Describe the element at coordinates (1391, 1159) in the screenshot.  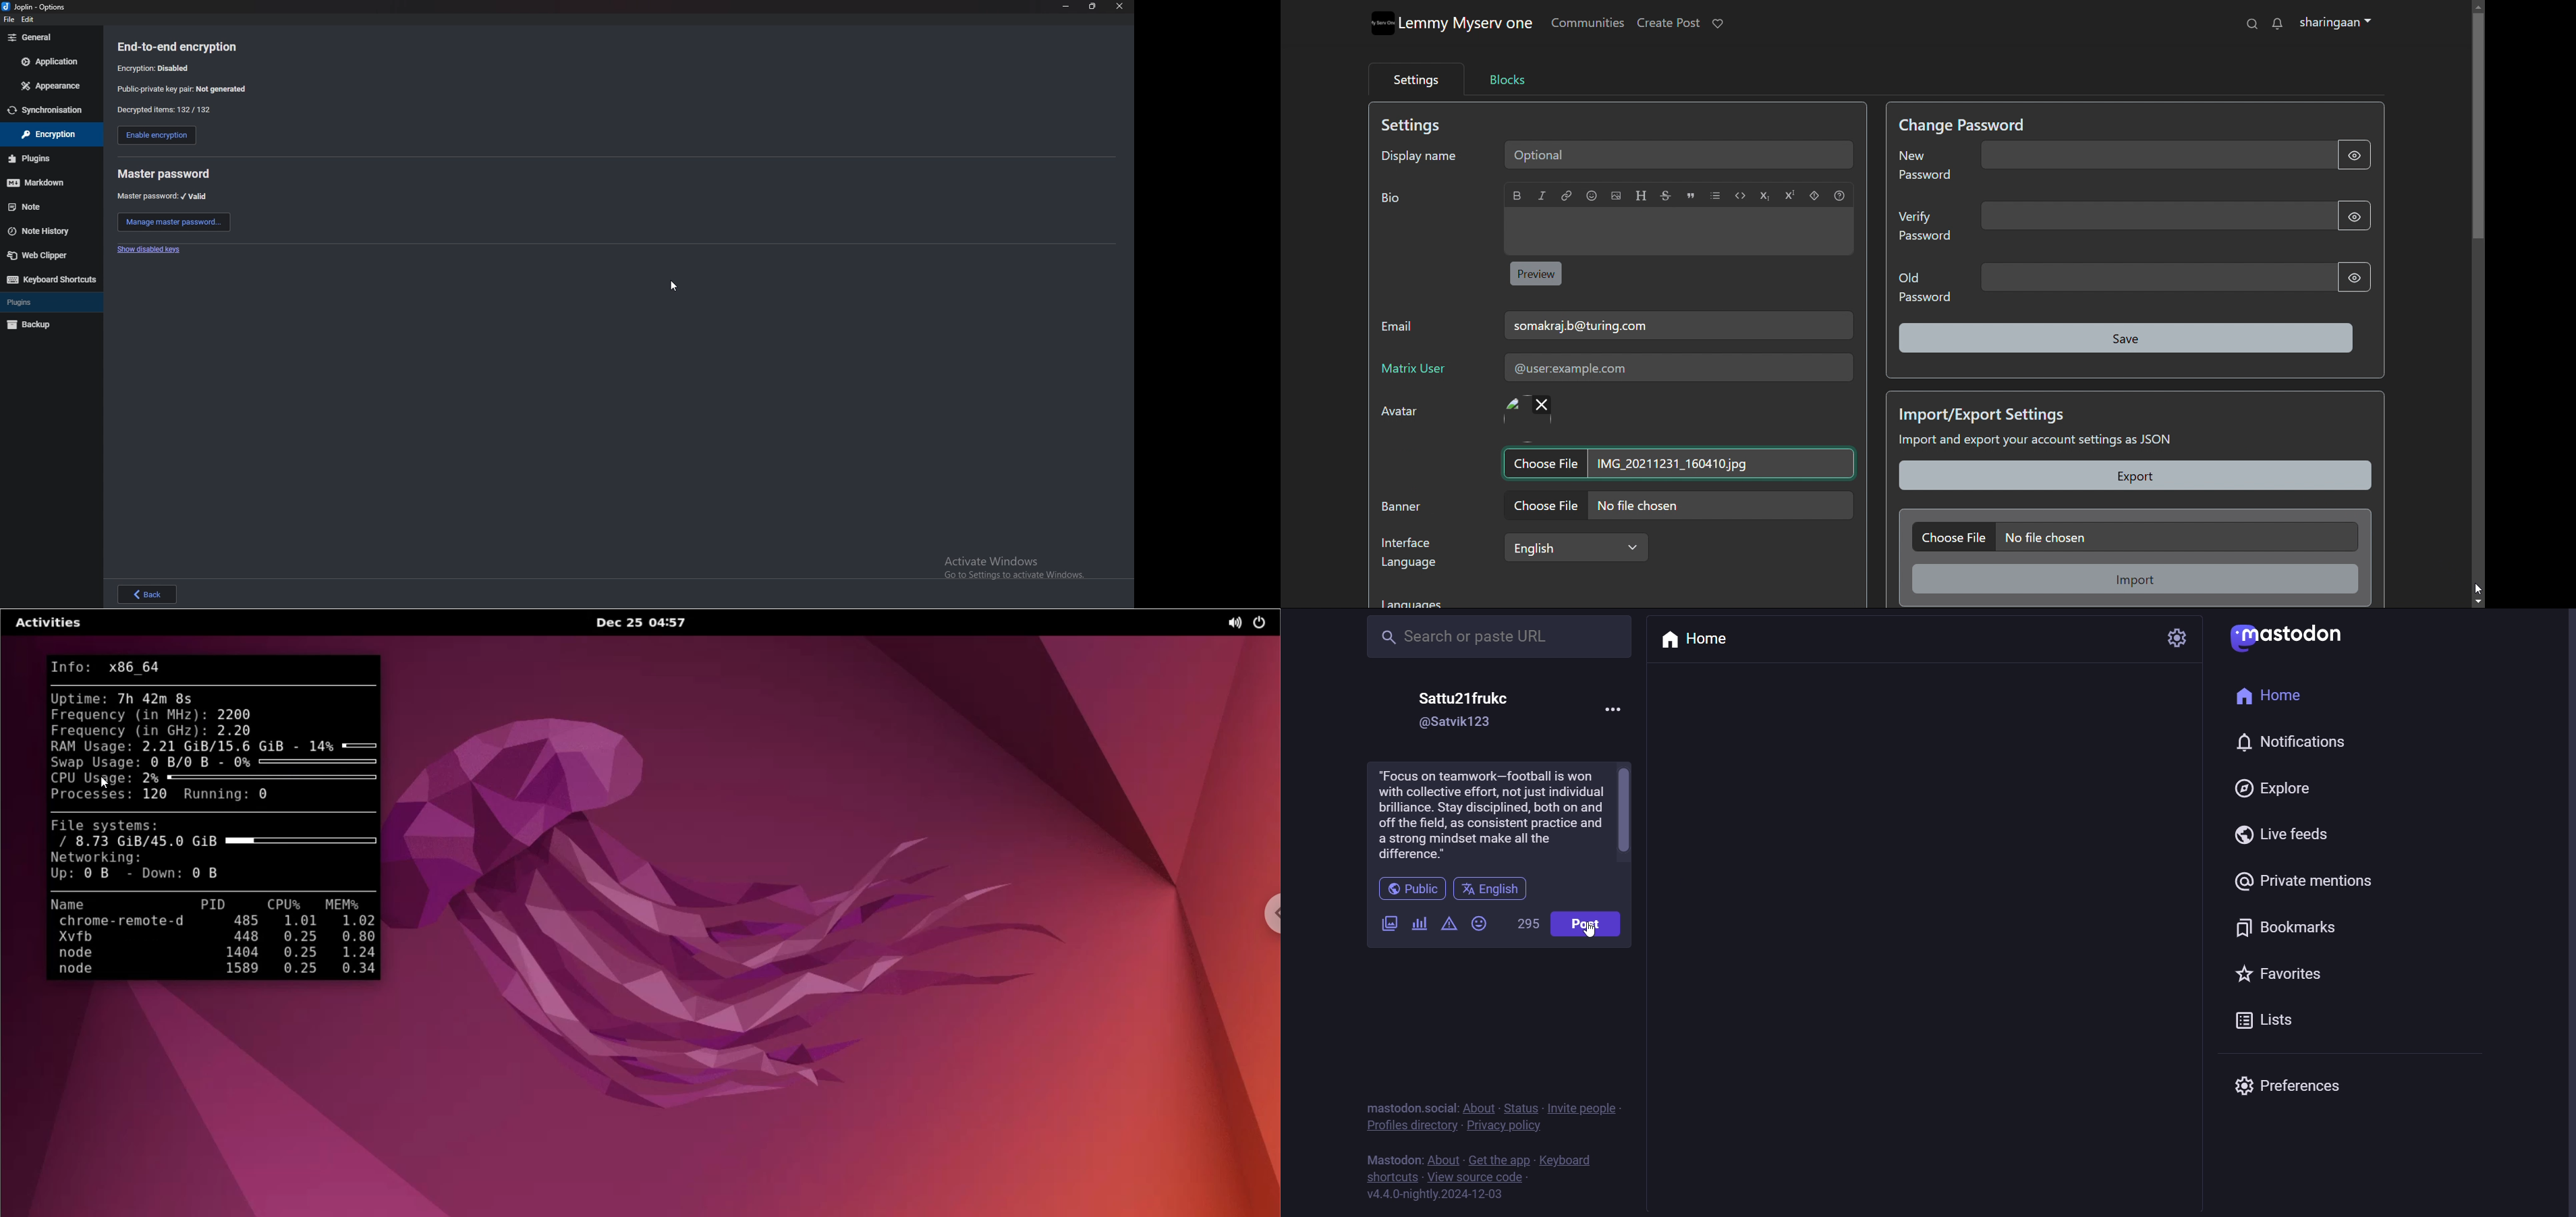
I see `mastodon` at that location.